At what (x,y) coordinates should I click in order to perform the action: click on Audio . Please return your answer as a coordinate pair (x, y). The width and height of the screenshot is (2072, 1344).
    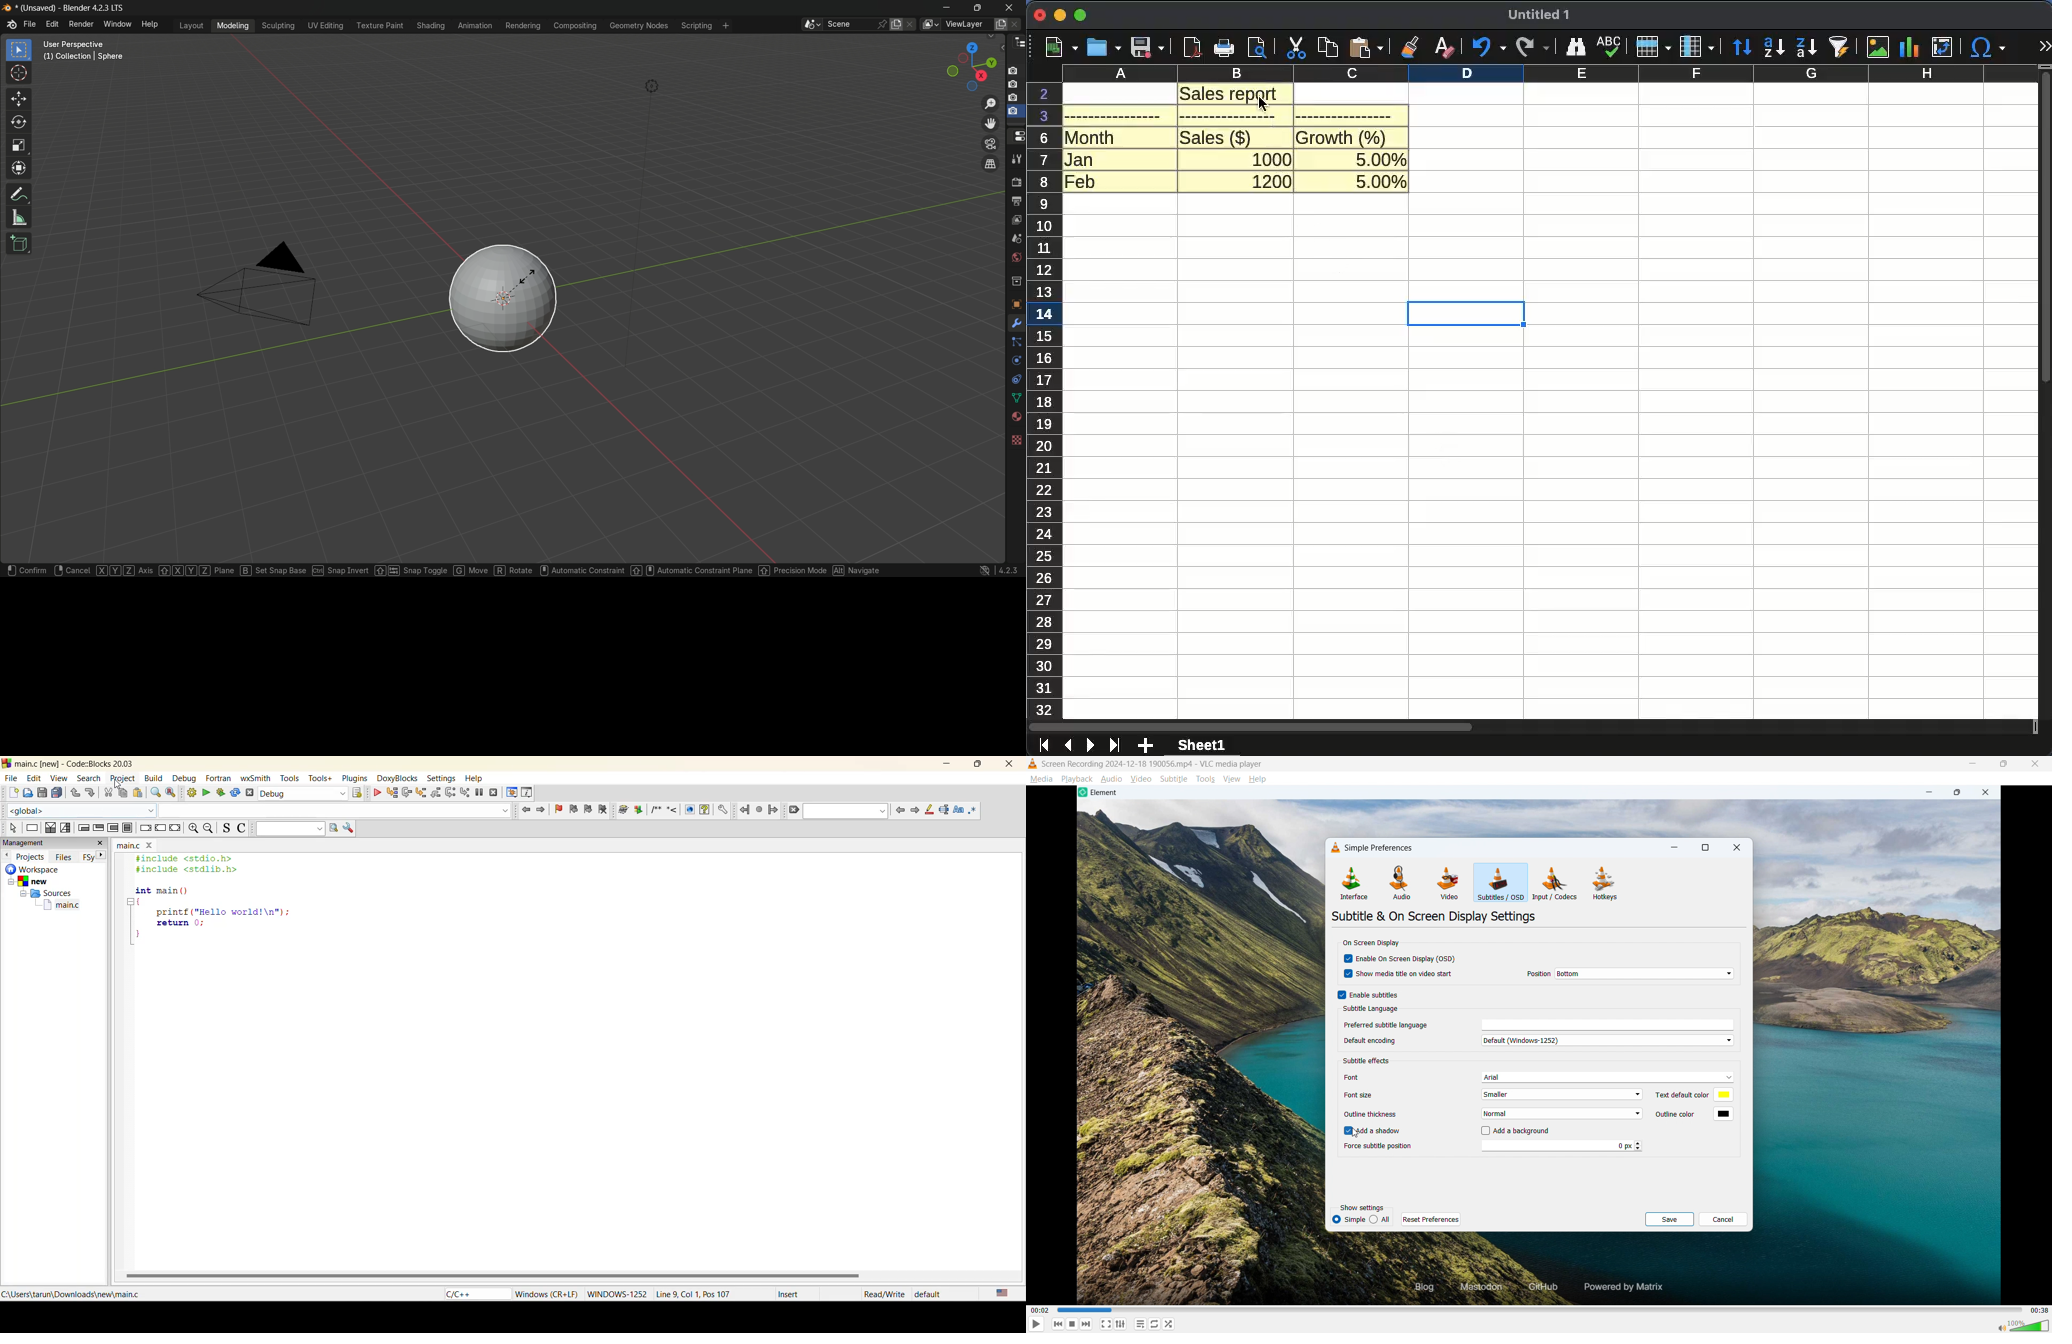
    Looking at the image, I should click on (1402, 883).